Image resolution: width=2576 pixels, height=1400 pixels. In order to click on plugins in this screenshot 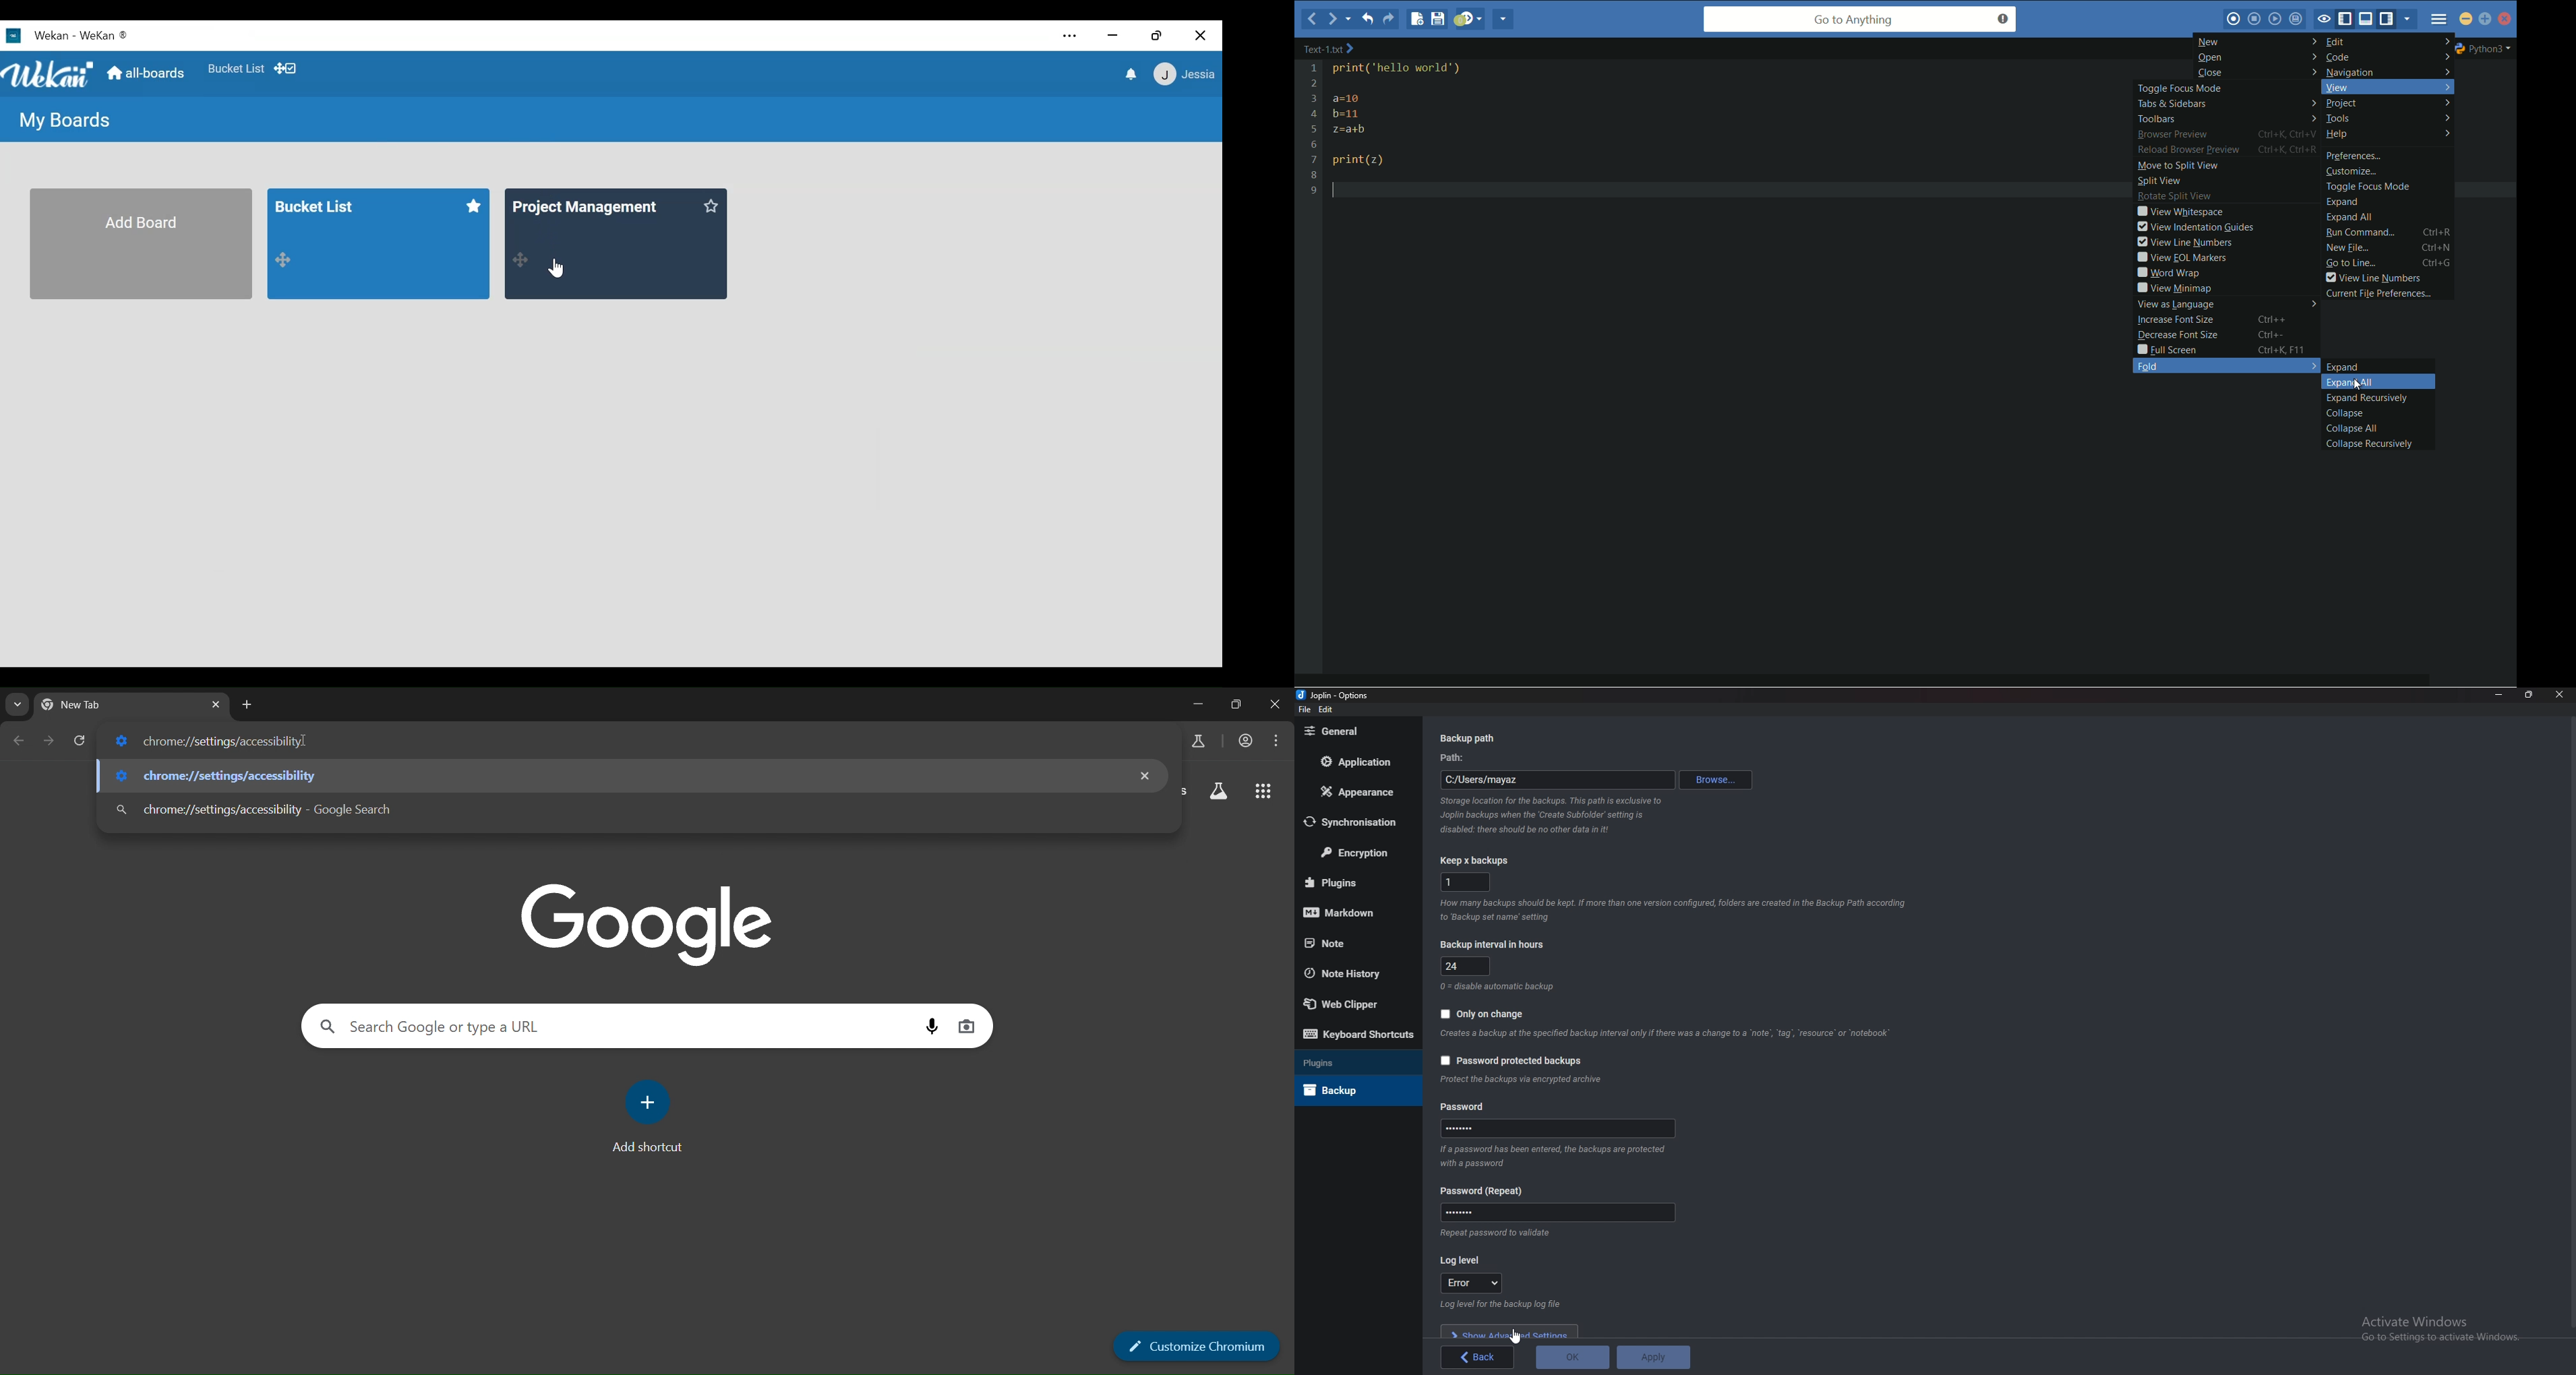, I will do `click(1350, 882)`.